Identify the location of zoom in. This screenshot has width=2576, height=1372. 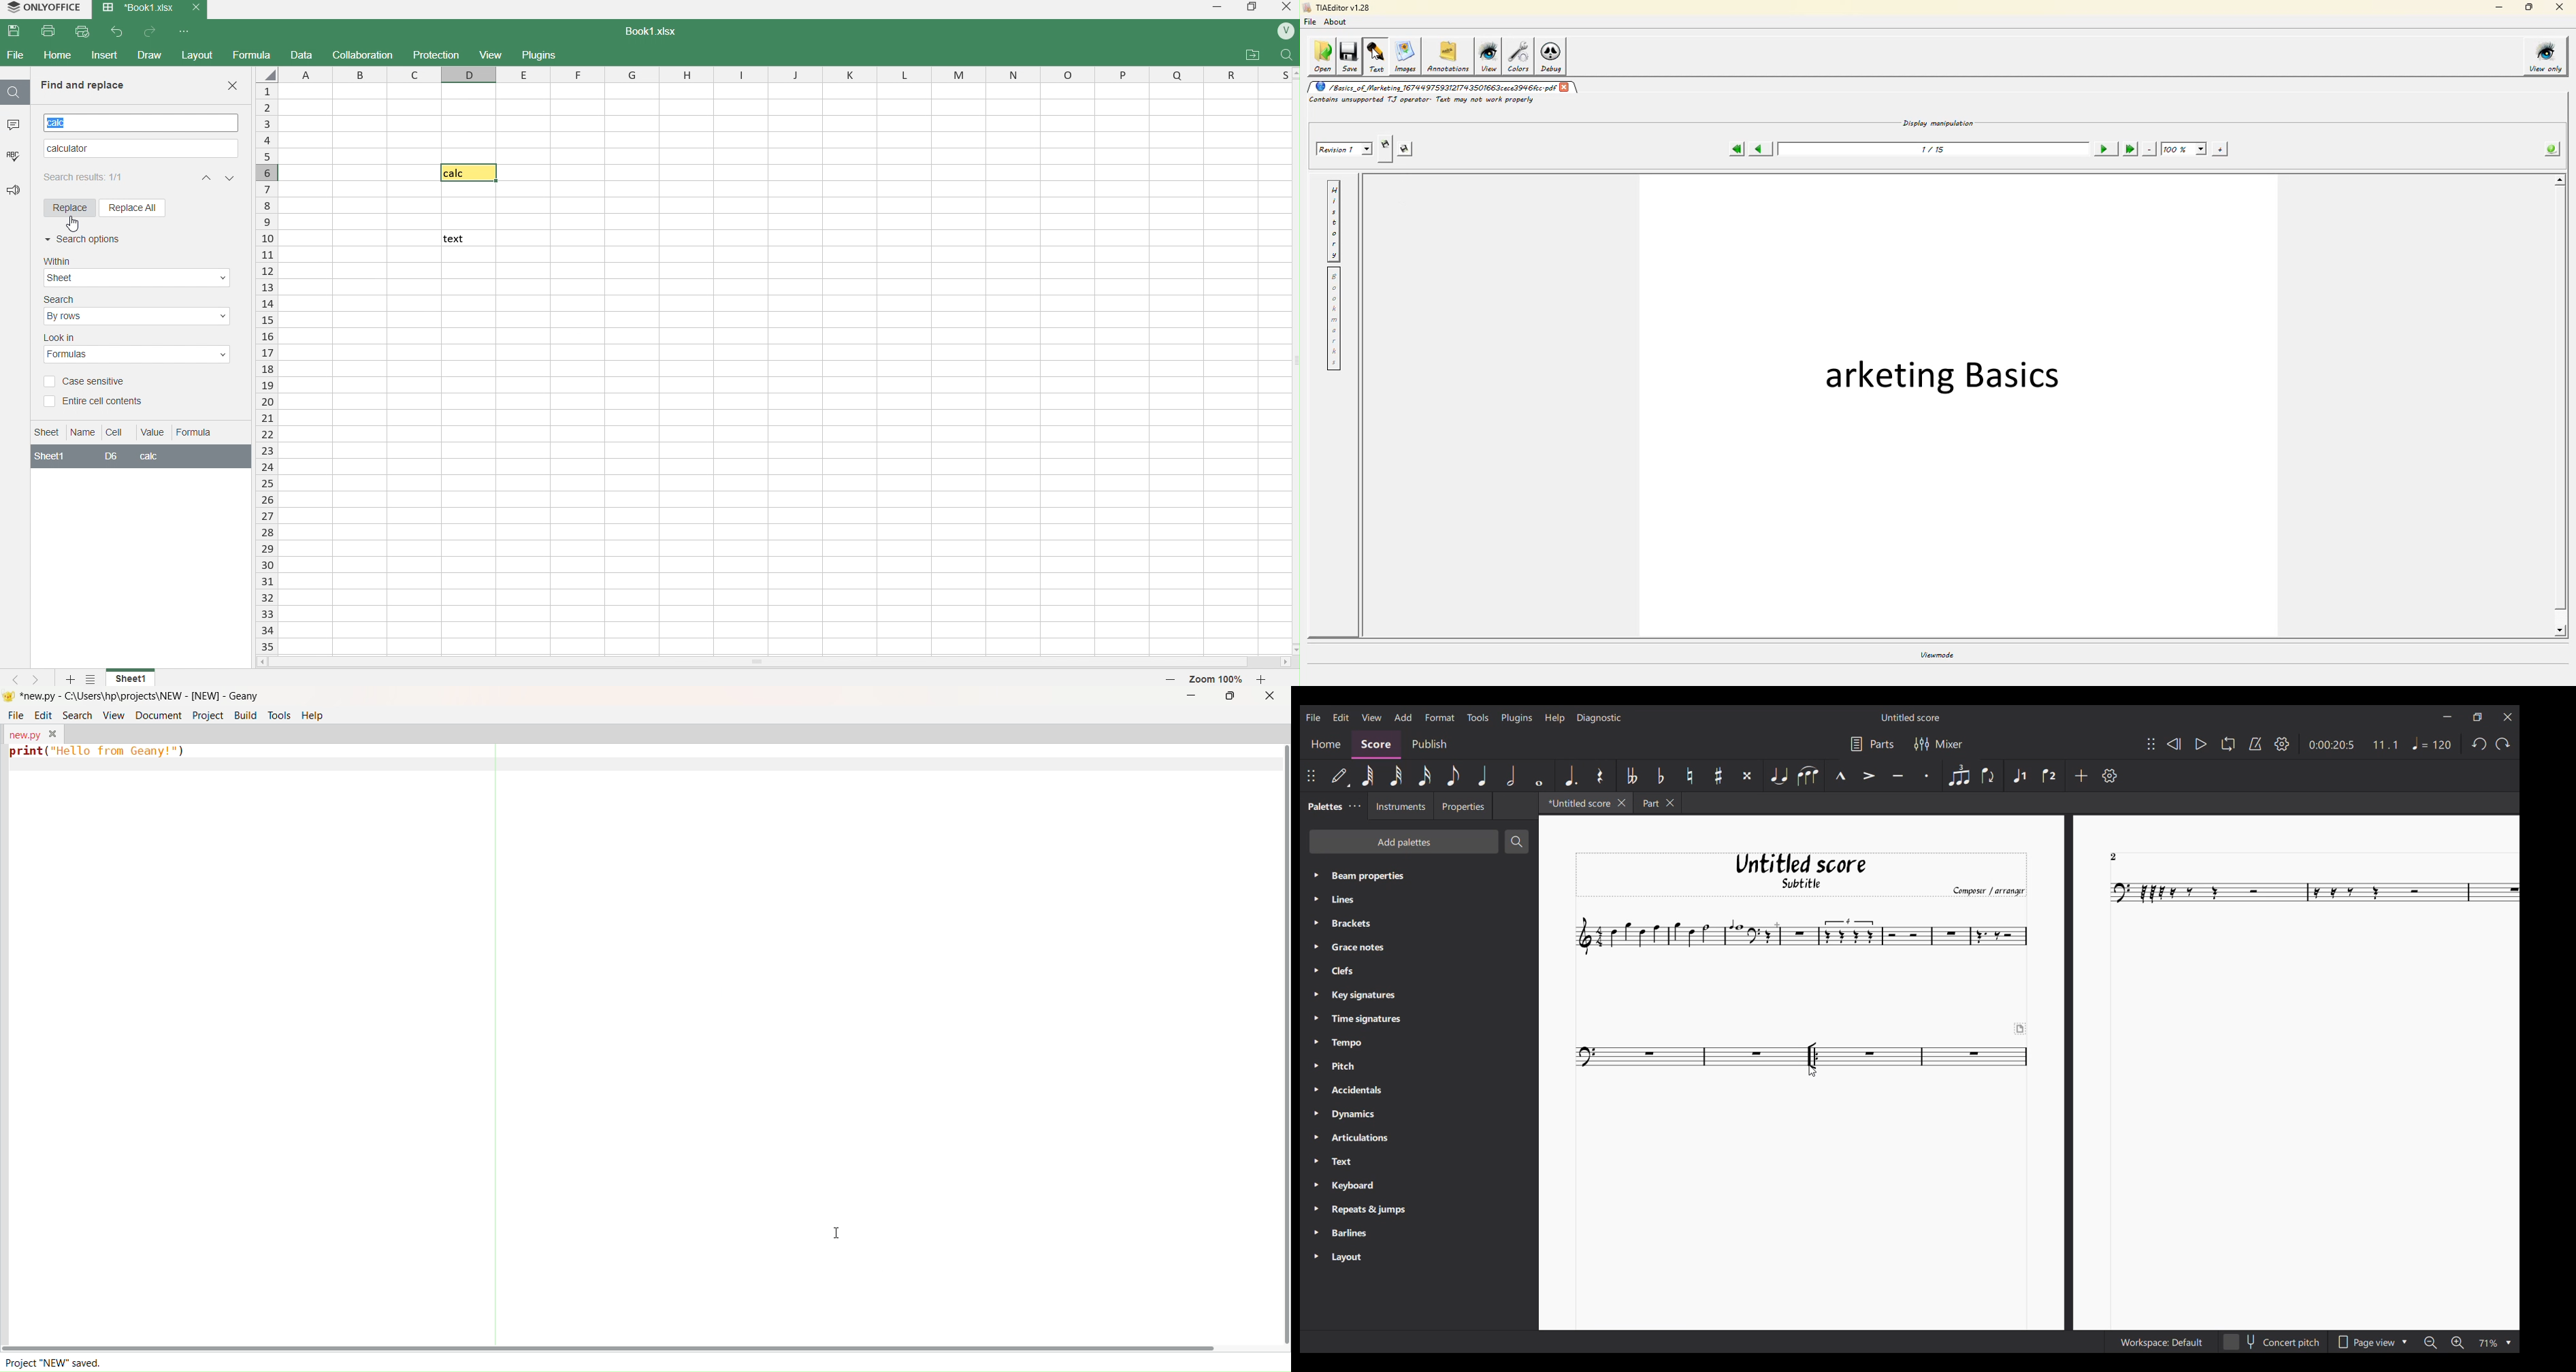
(1263, 679).